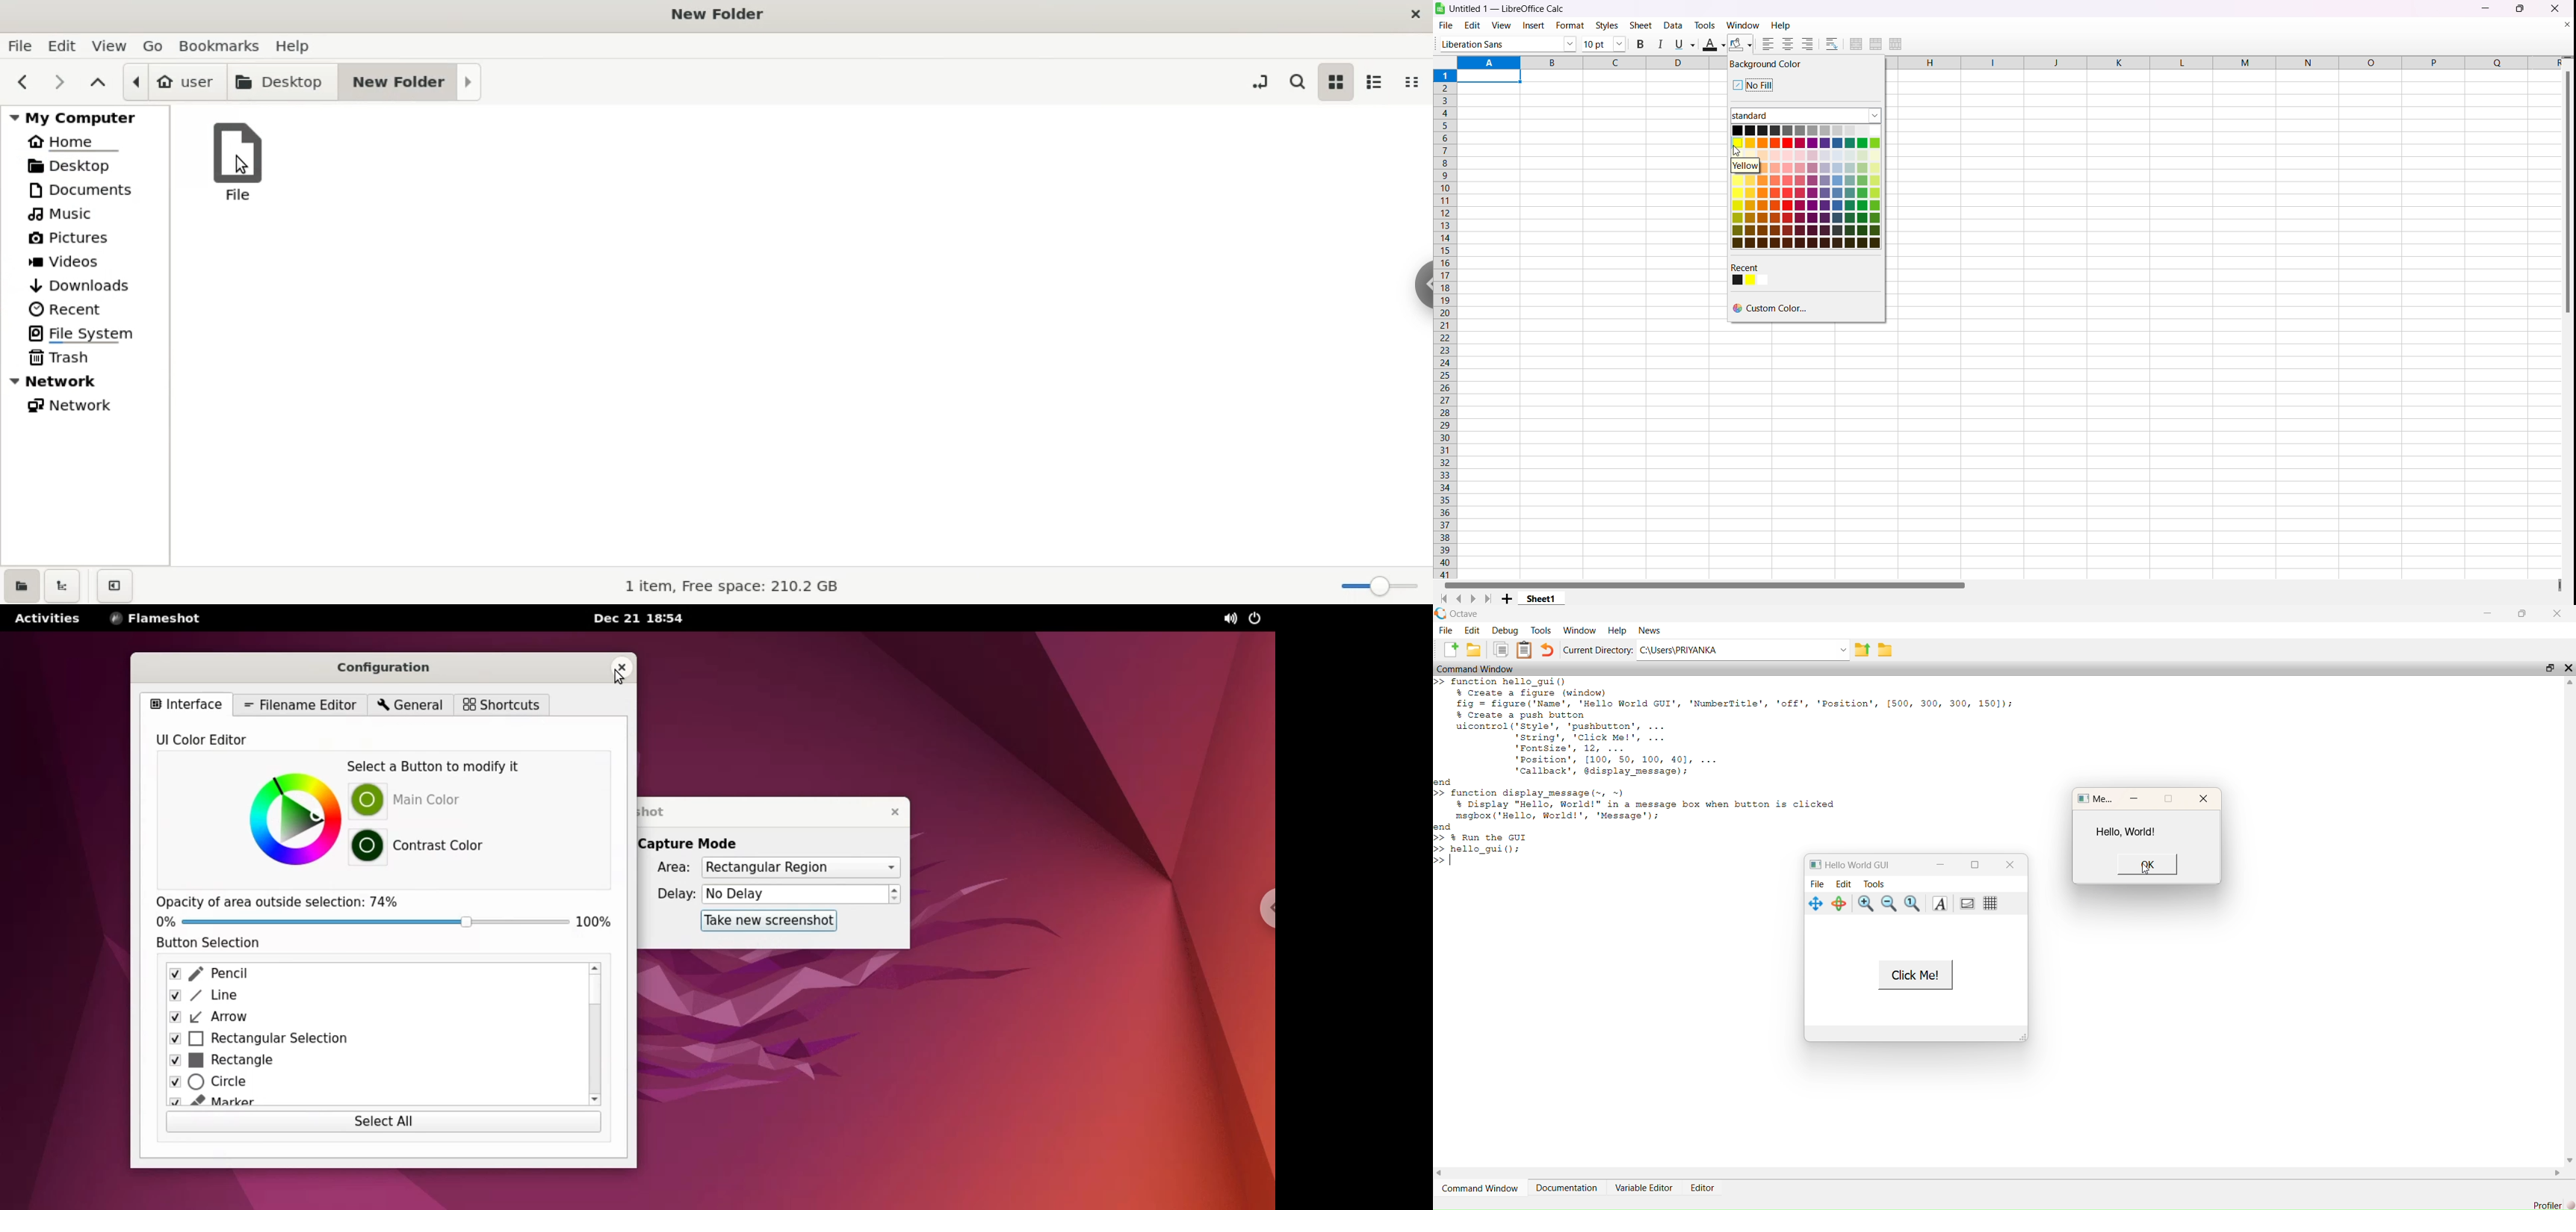 This screenshot has height=1232, width=2576. I want to click on minimize, so click(2488, 11).